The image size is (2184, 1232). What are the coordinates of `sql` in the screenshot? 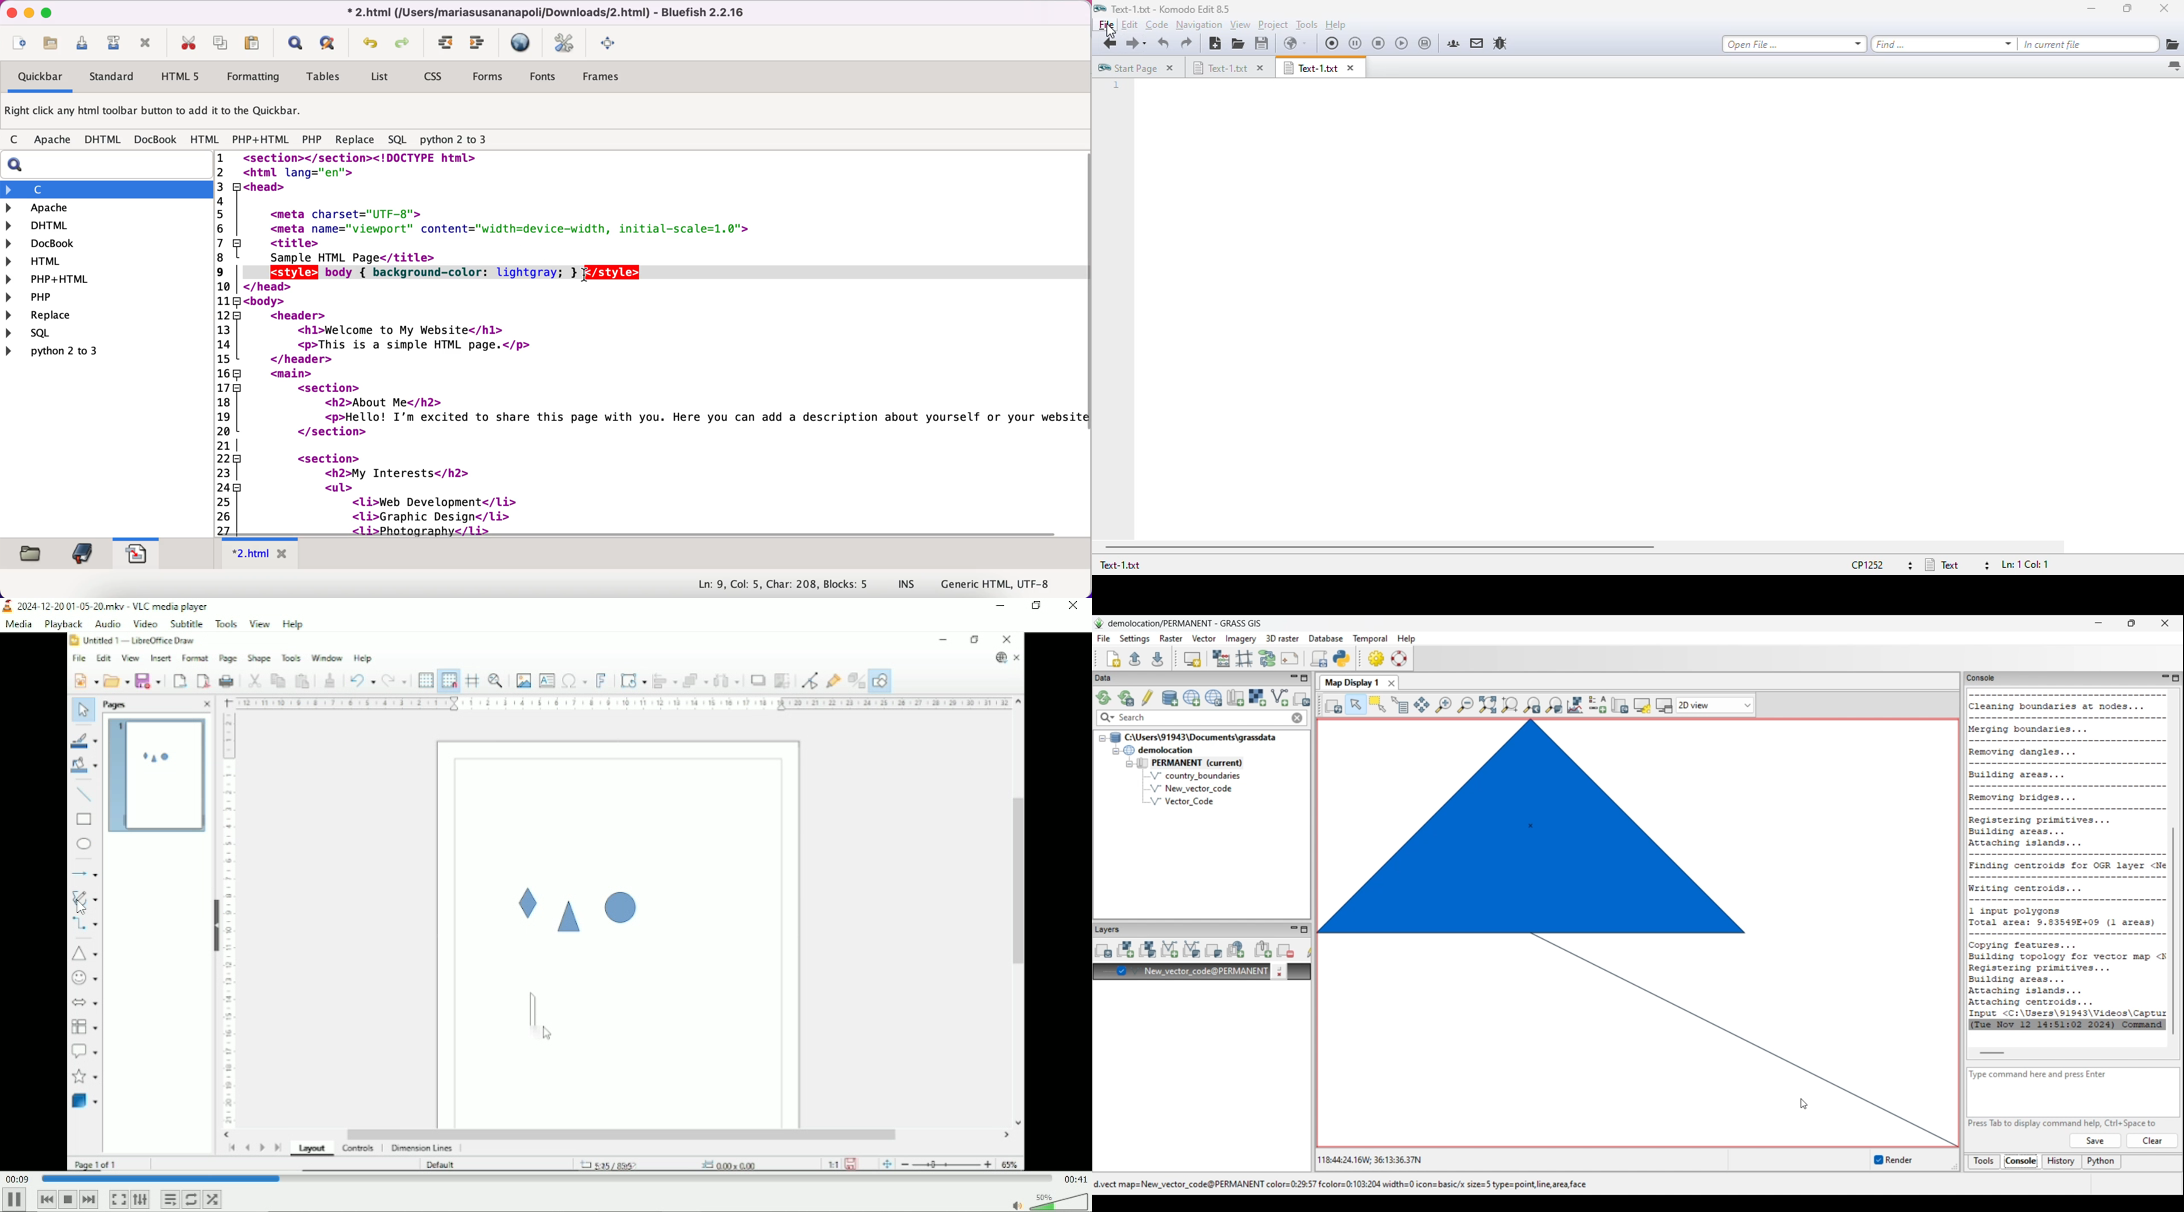 It's located at (67, 333).